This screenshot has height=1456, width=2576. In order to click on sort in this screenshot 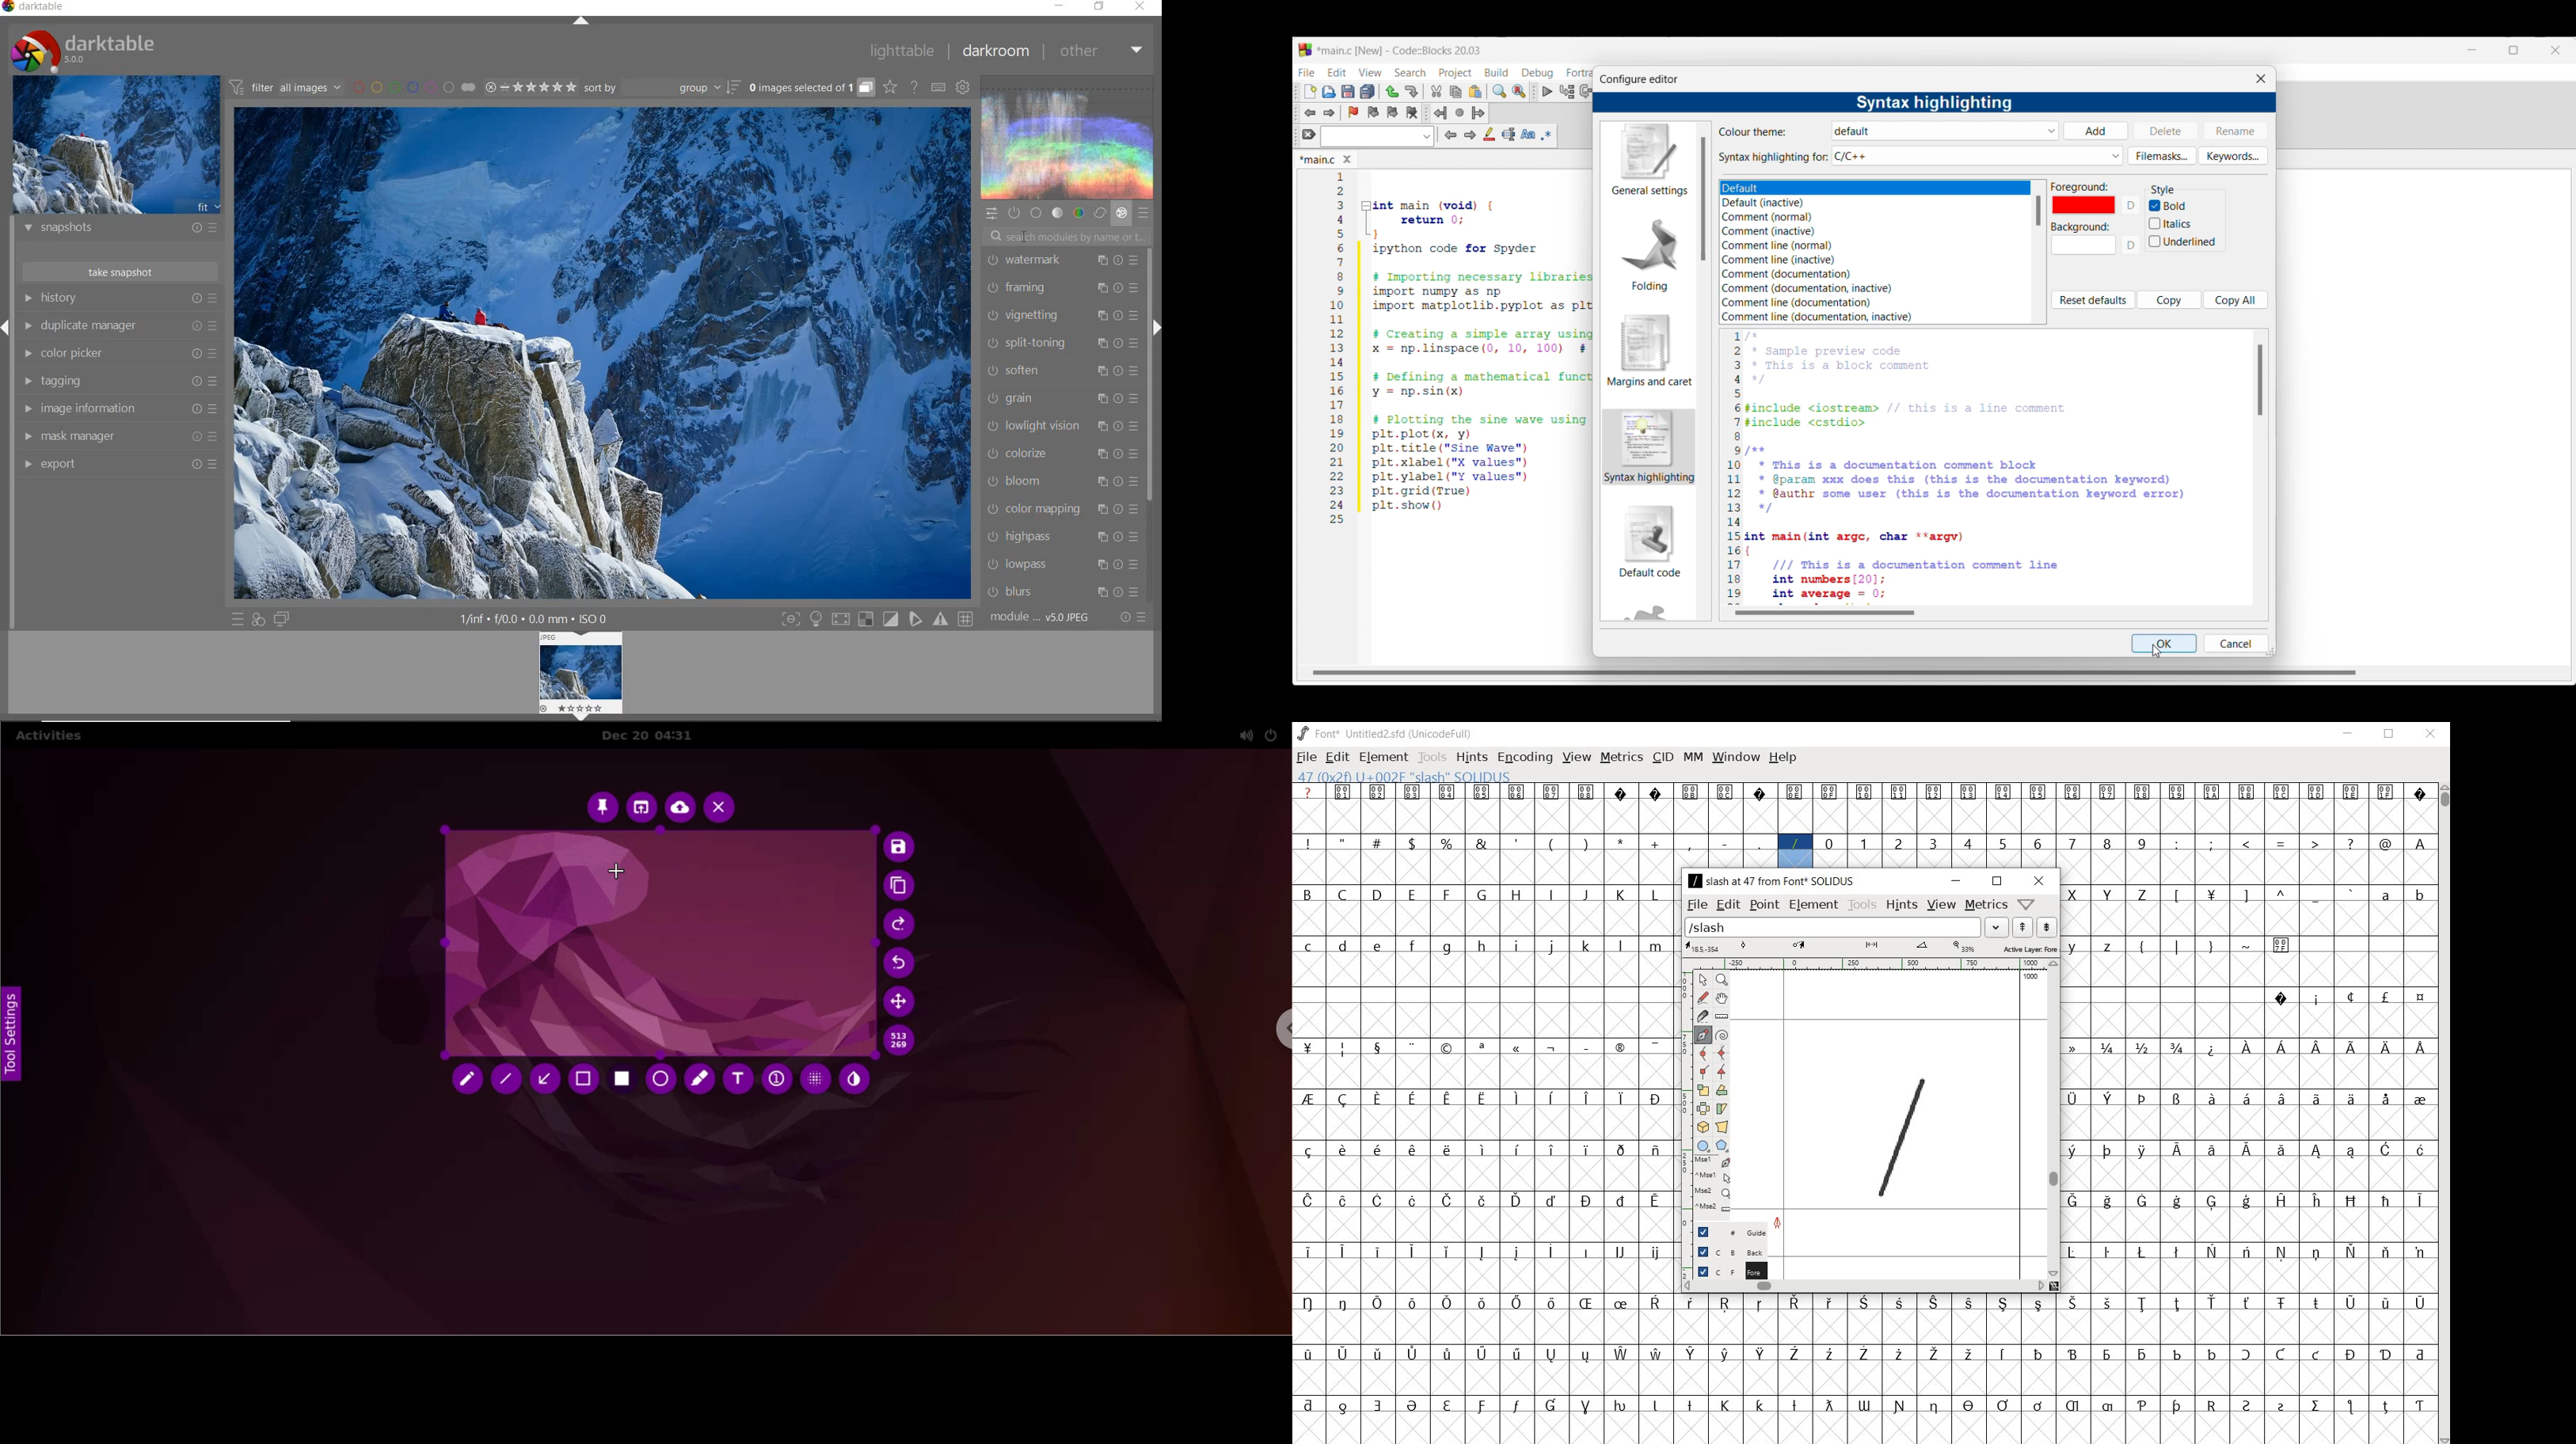, I will do `click(662, 88)`.